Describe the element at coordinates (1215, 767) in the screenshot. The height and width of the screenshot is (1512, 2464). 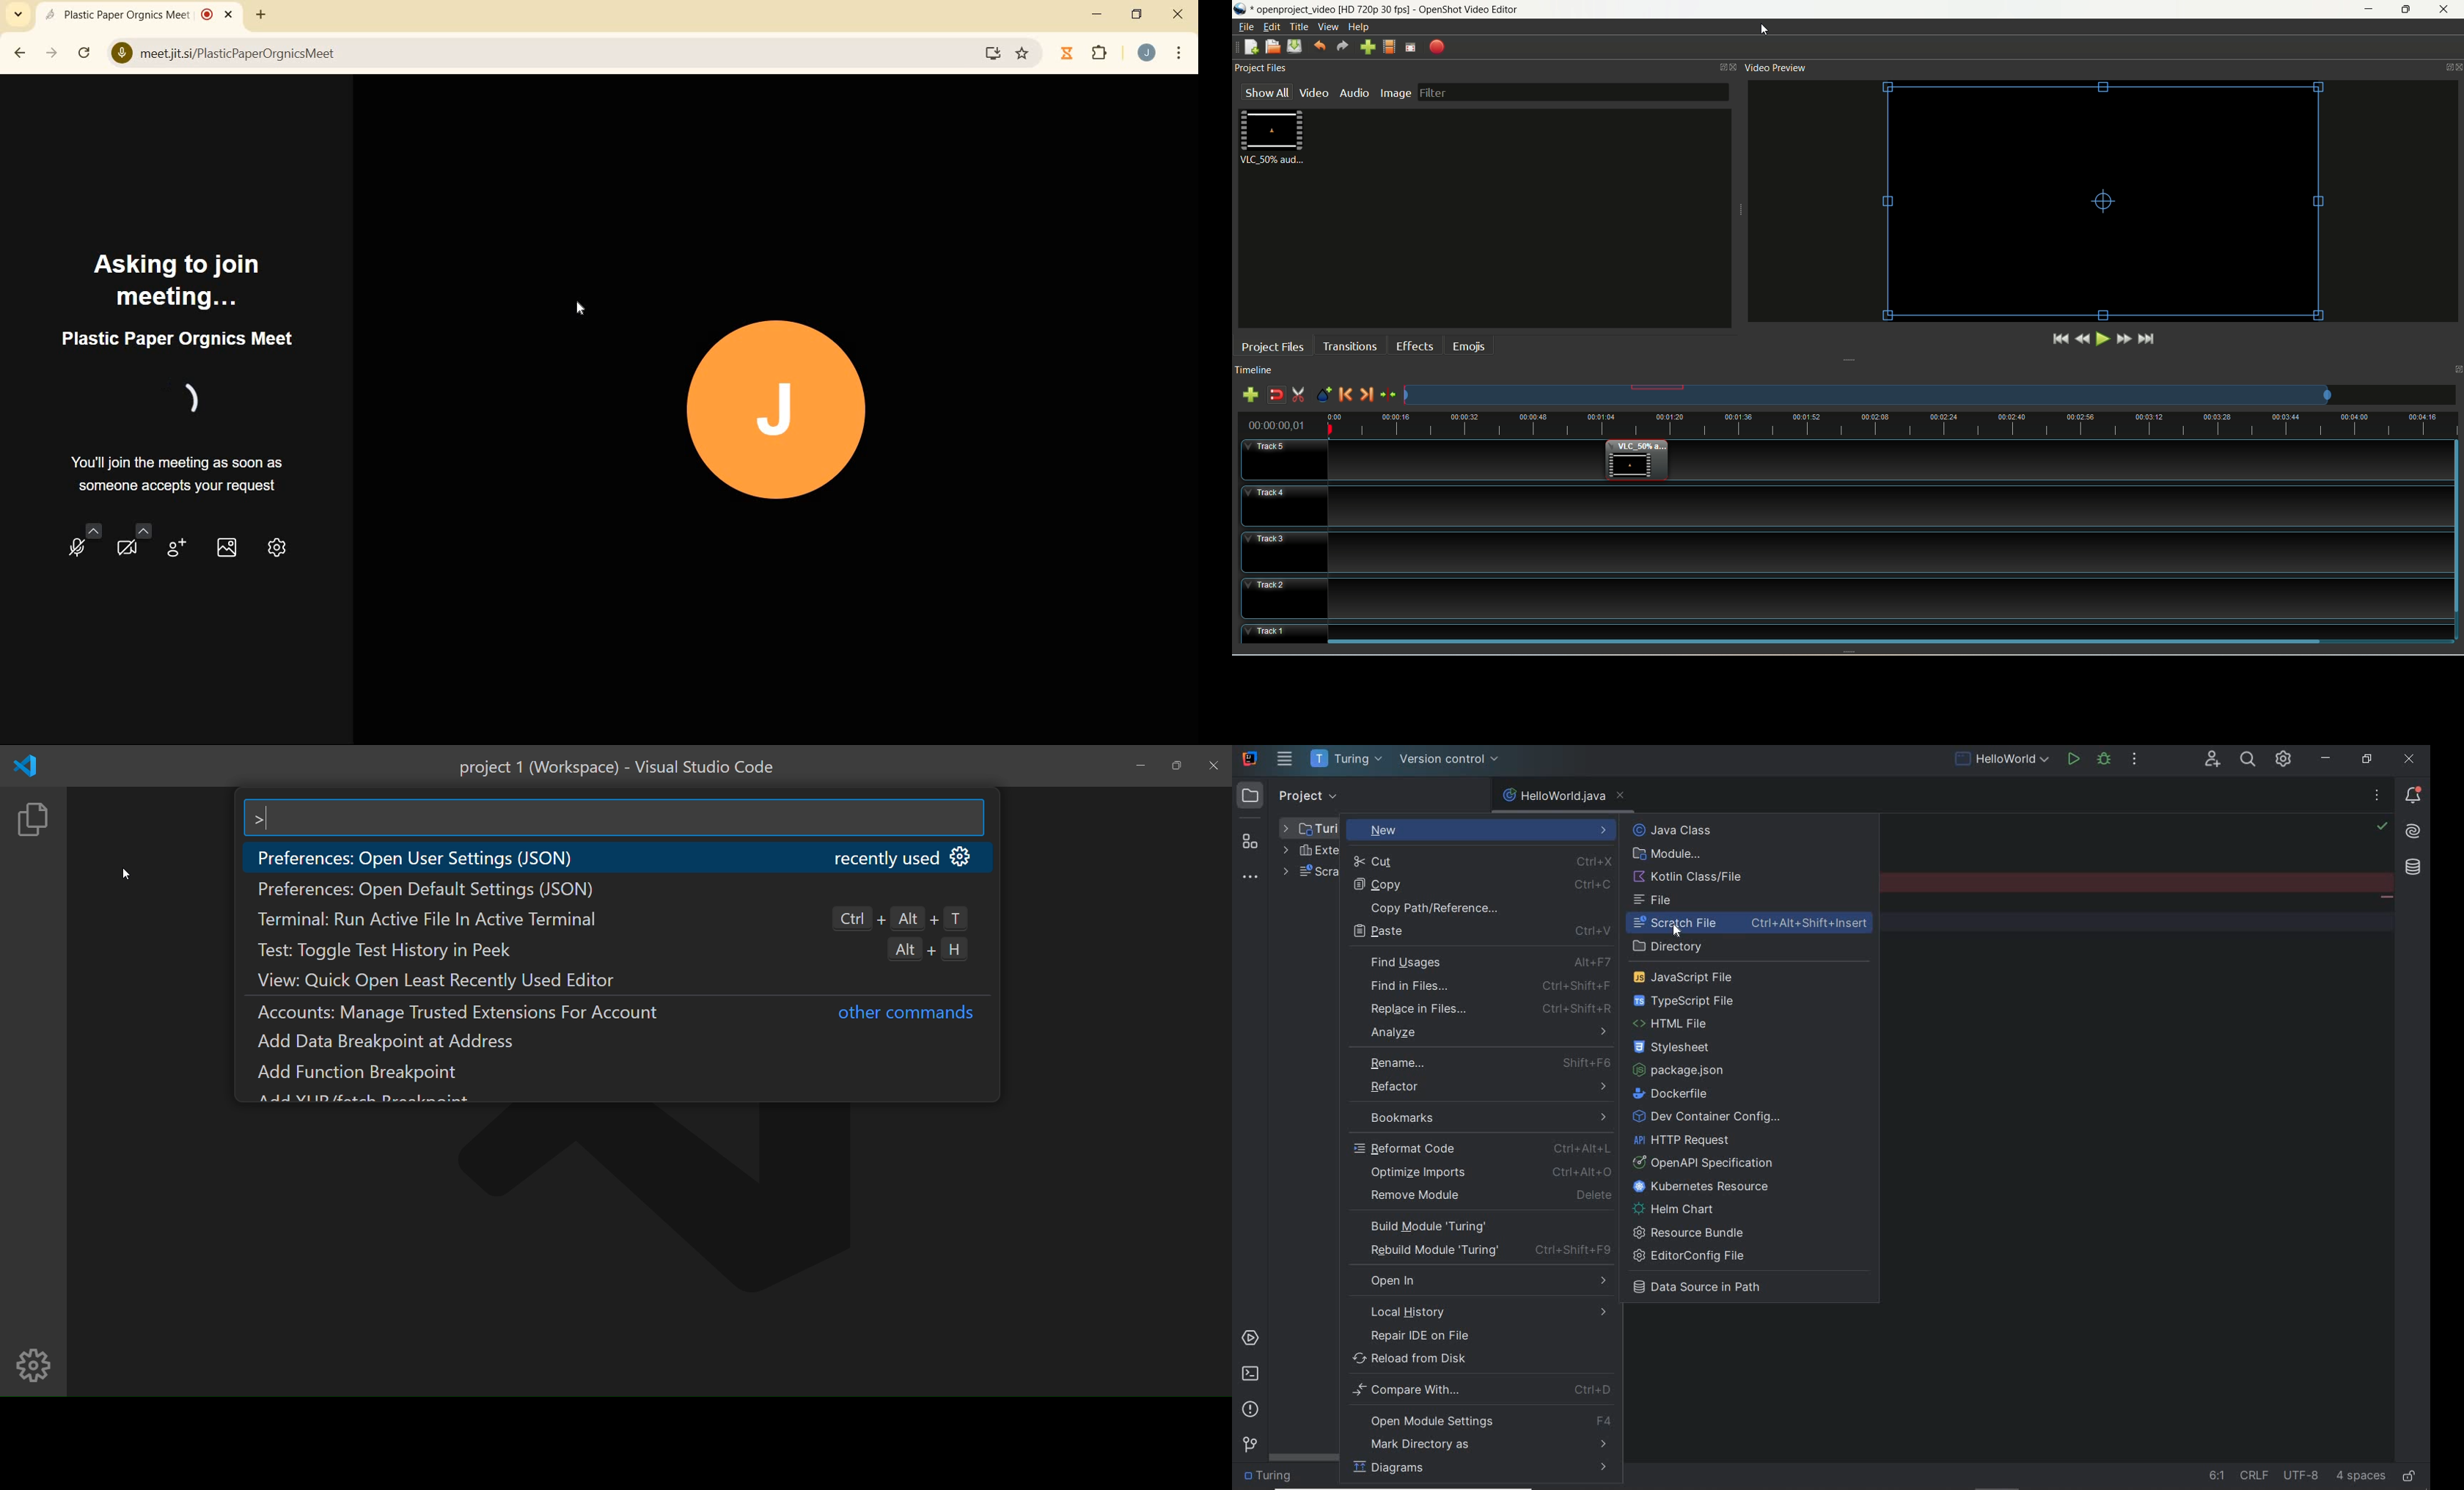
I see `close` at that location.